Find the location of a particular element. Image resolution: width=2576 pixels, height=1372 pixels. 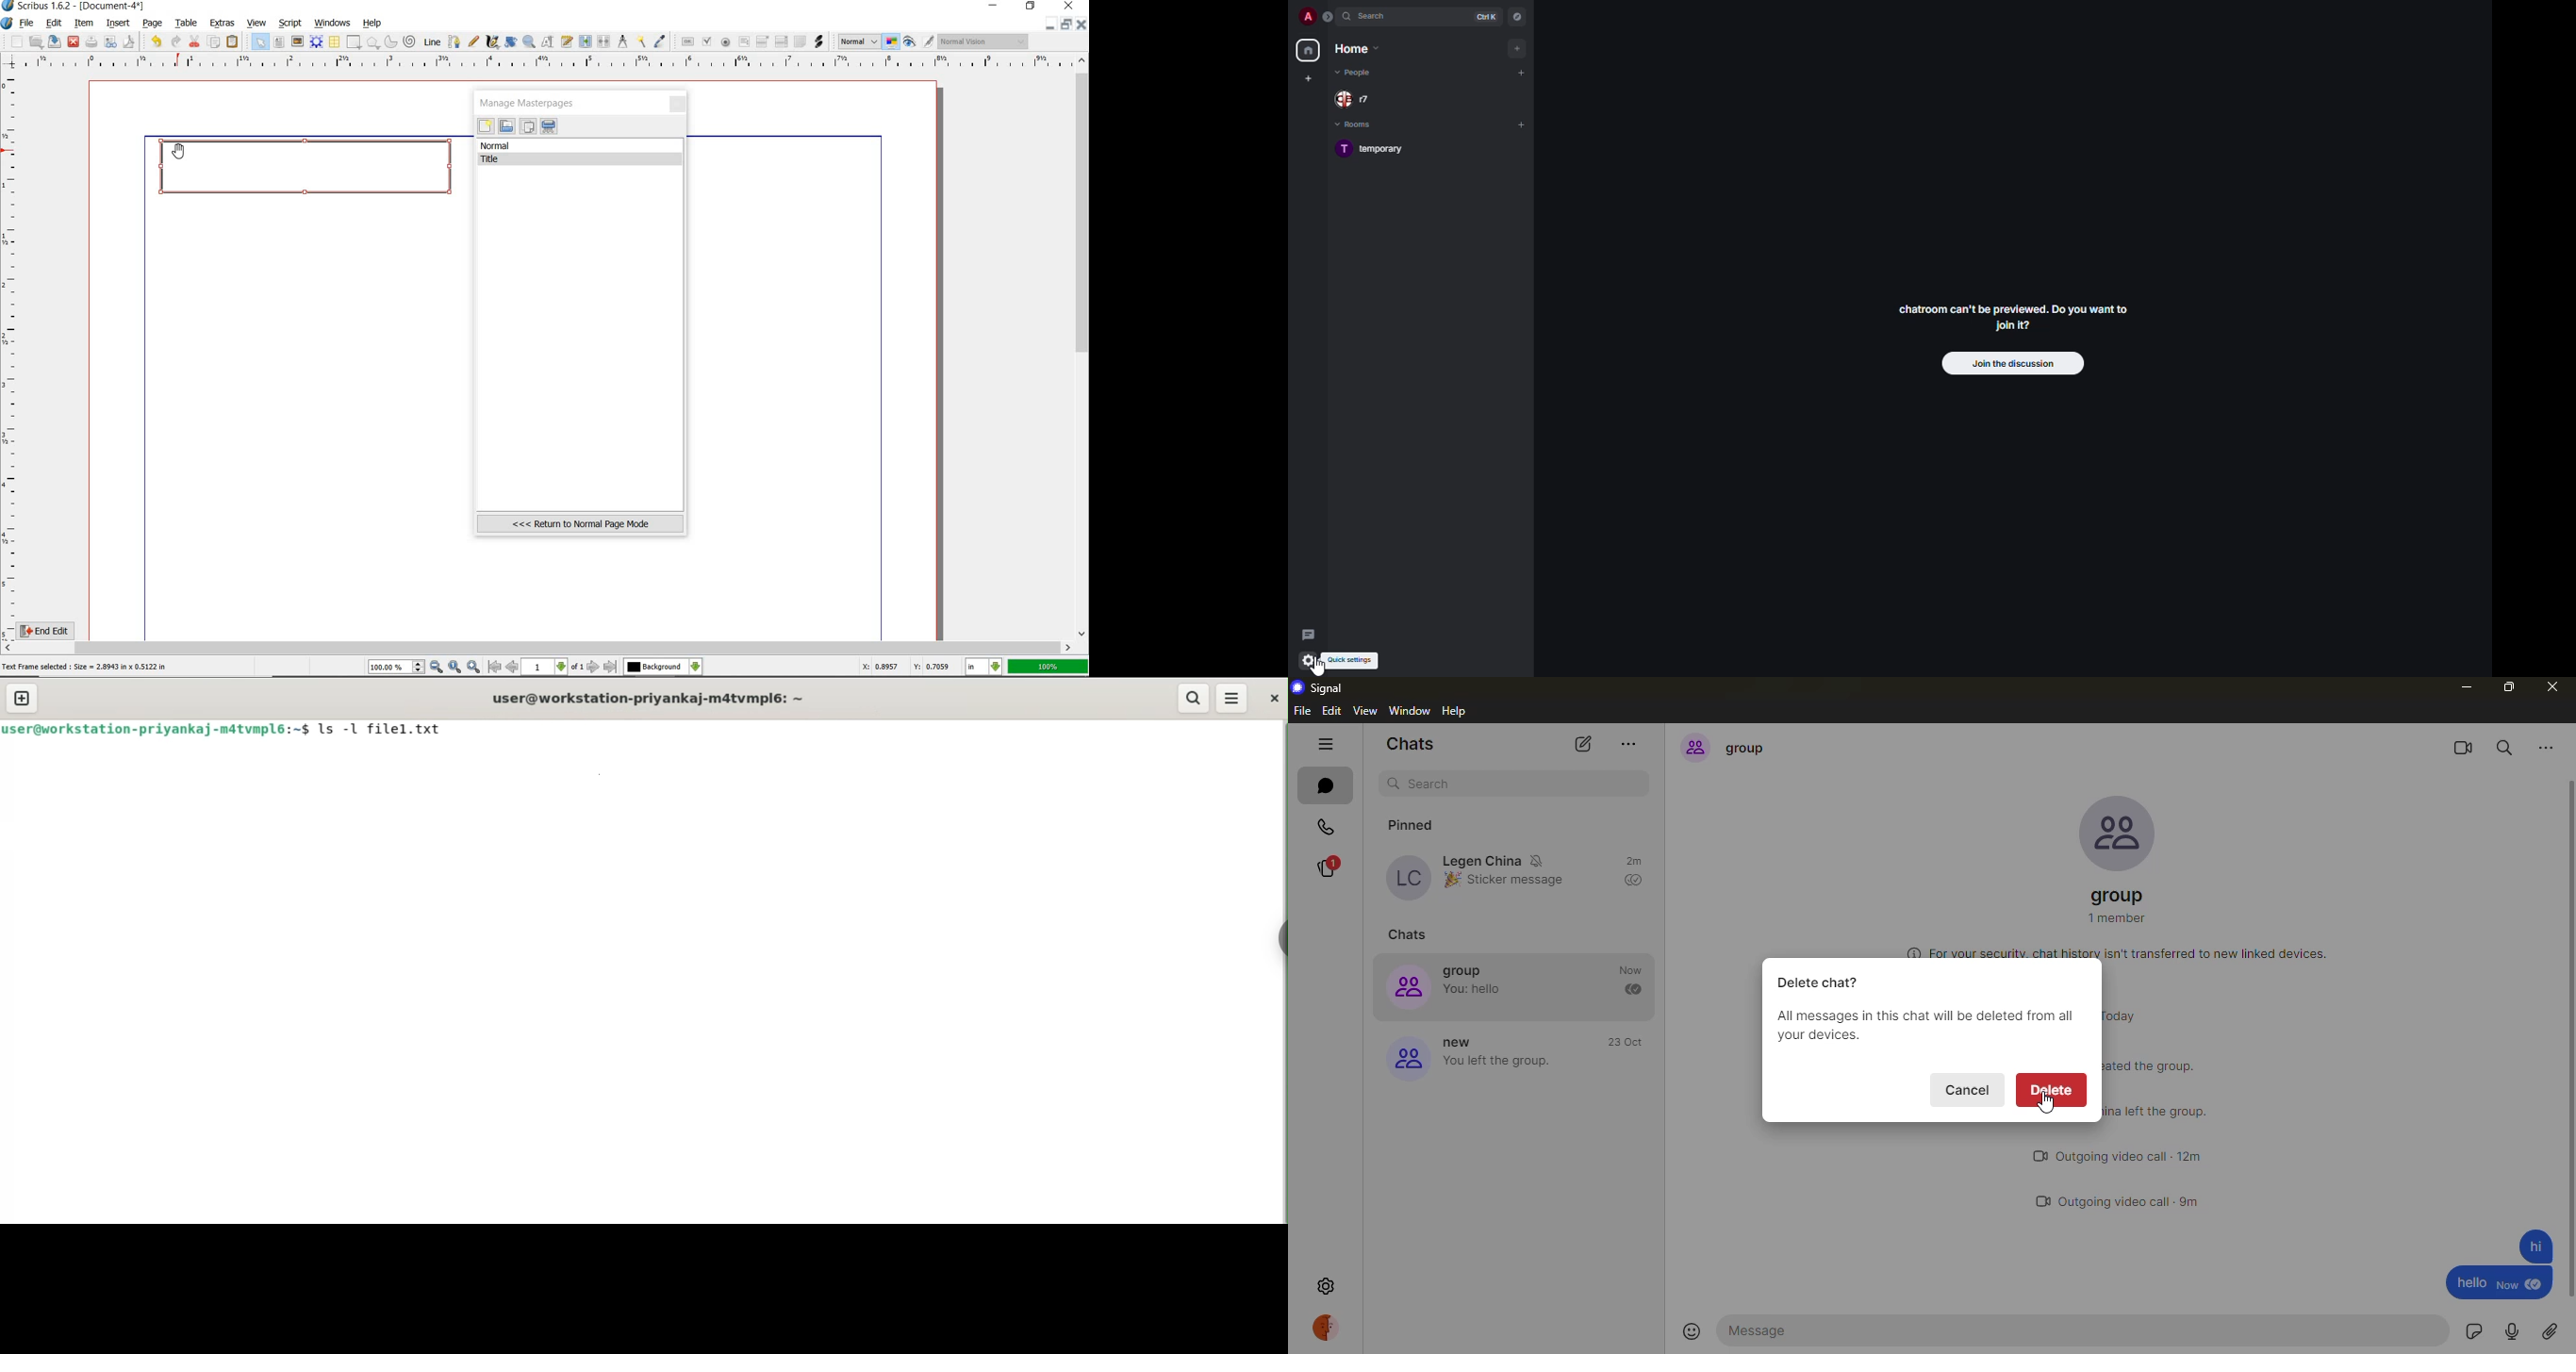

menu is located at coordinates (1231, 698).